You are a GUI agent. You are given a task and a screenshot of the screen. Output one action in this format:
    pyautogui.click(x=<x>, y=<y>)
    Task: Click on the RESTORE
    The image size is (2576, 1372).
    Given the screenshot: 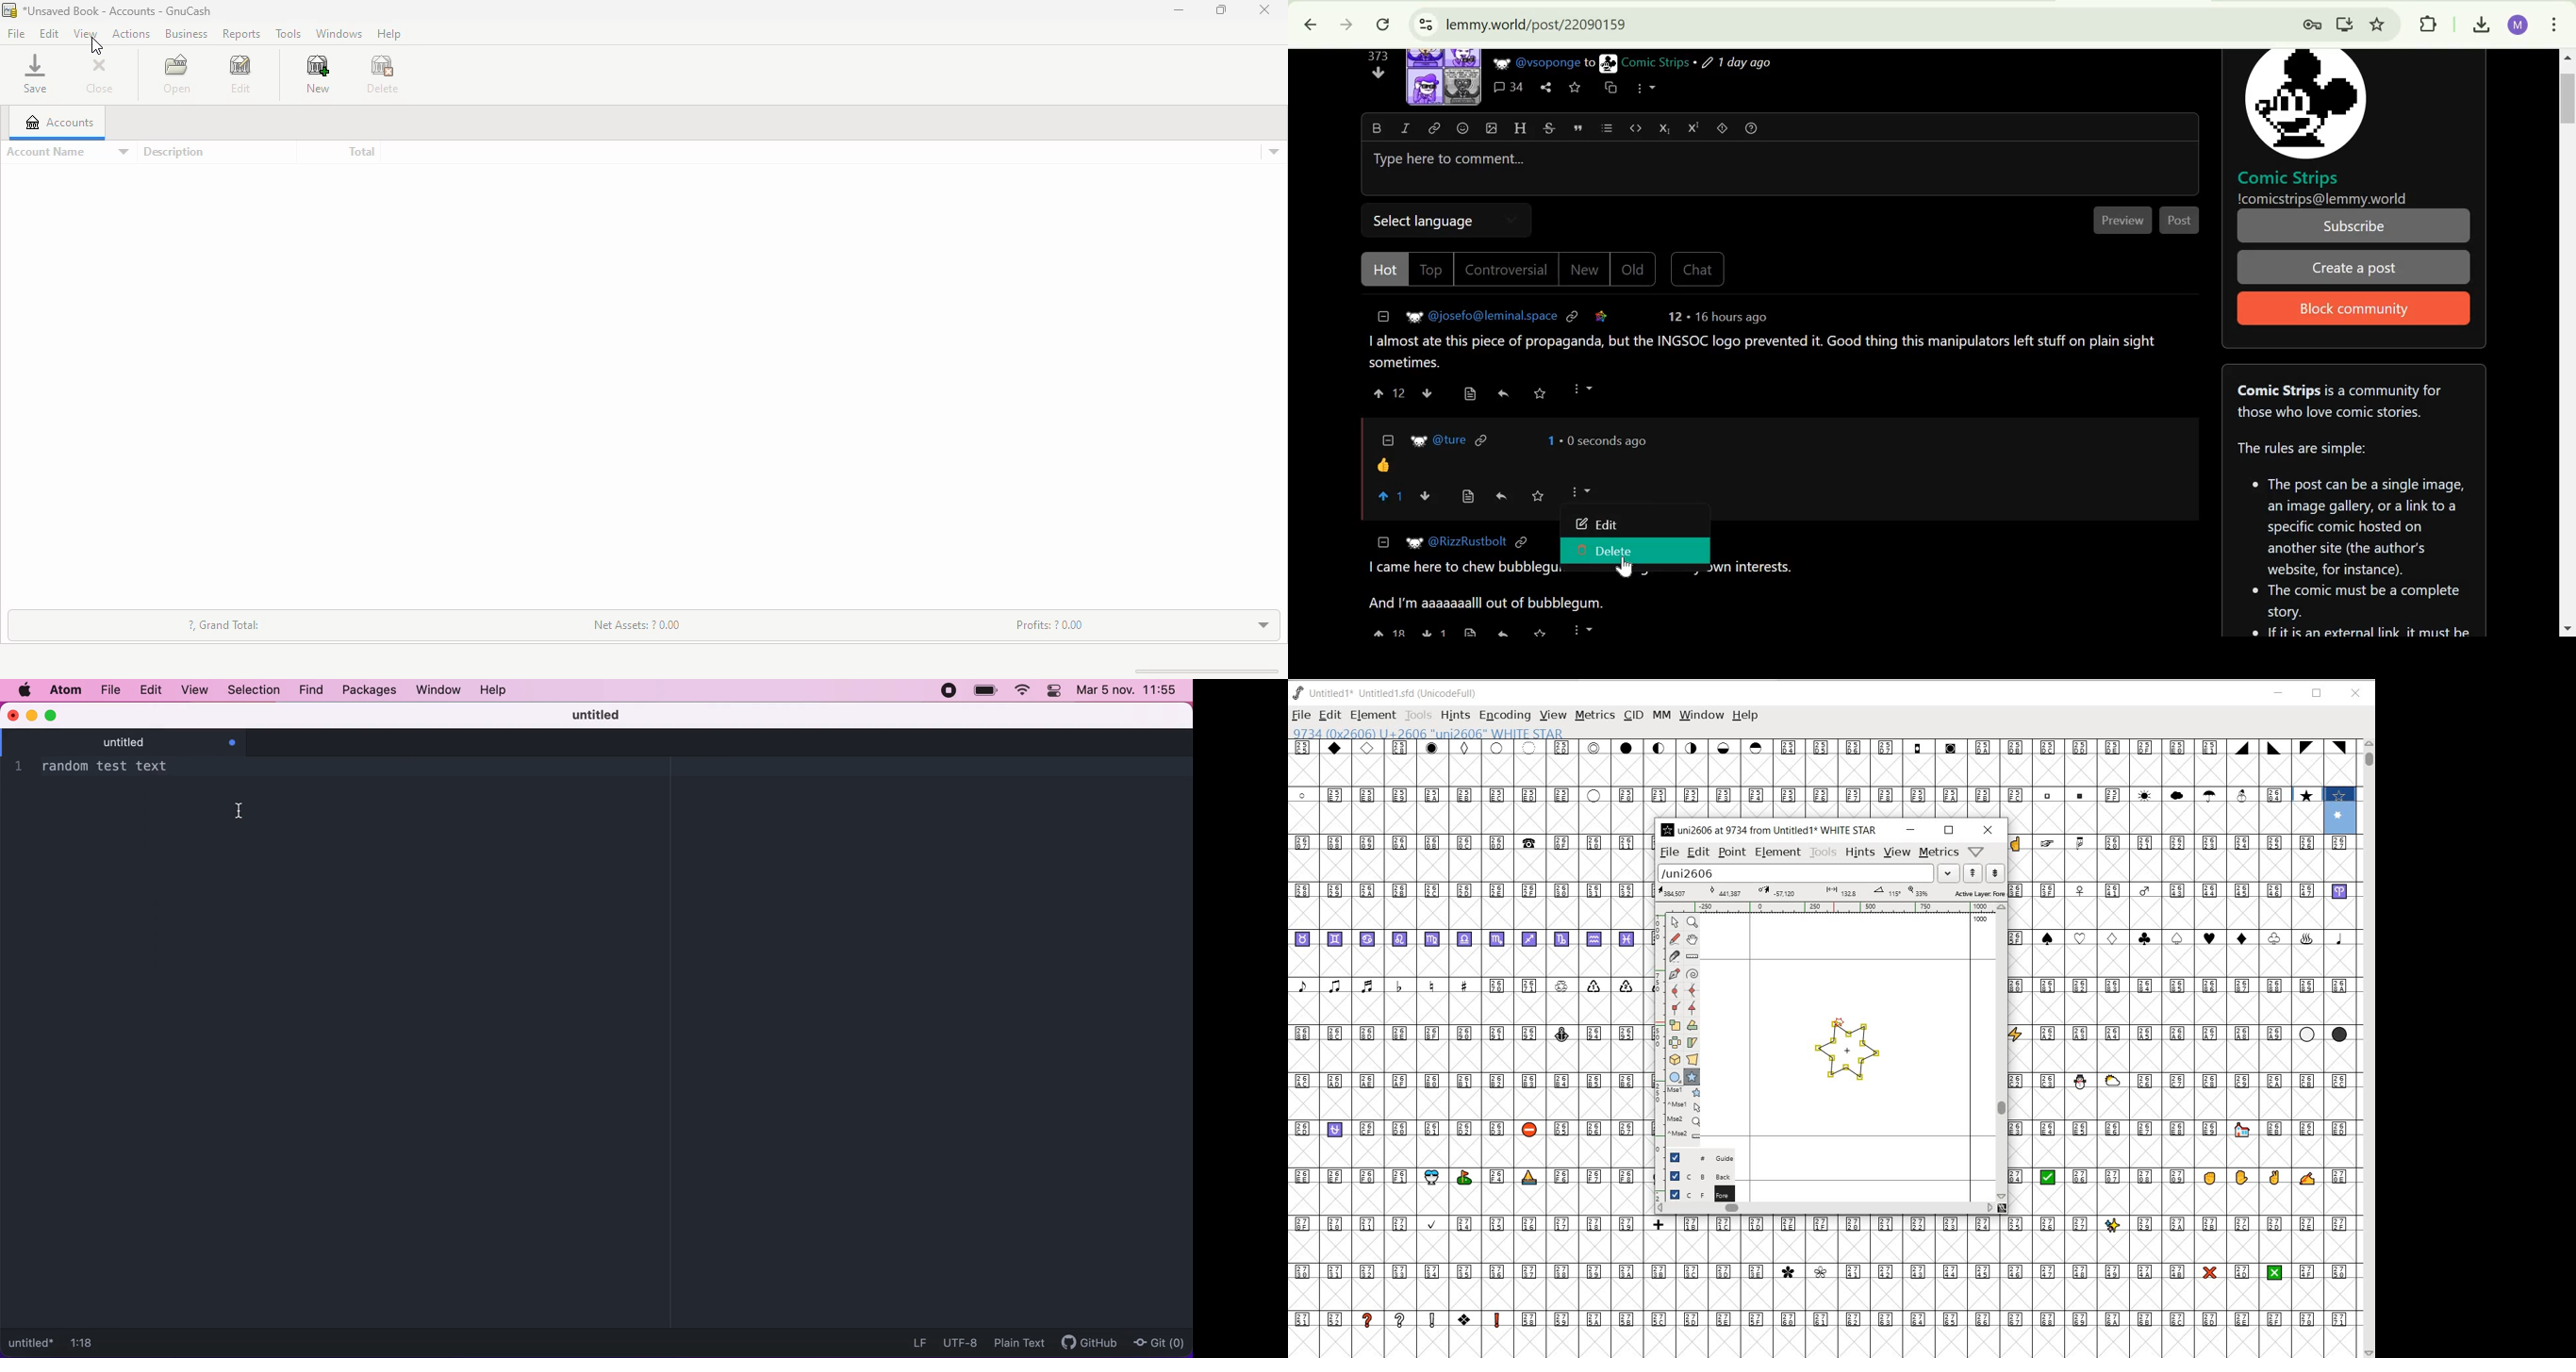 What is the action you would take?
    pyautogui.click(x=1949, y=831)
    